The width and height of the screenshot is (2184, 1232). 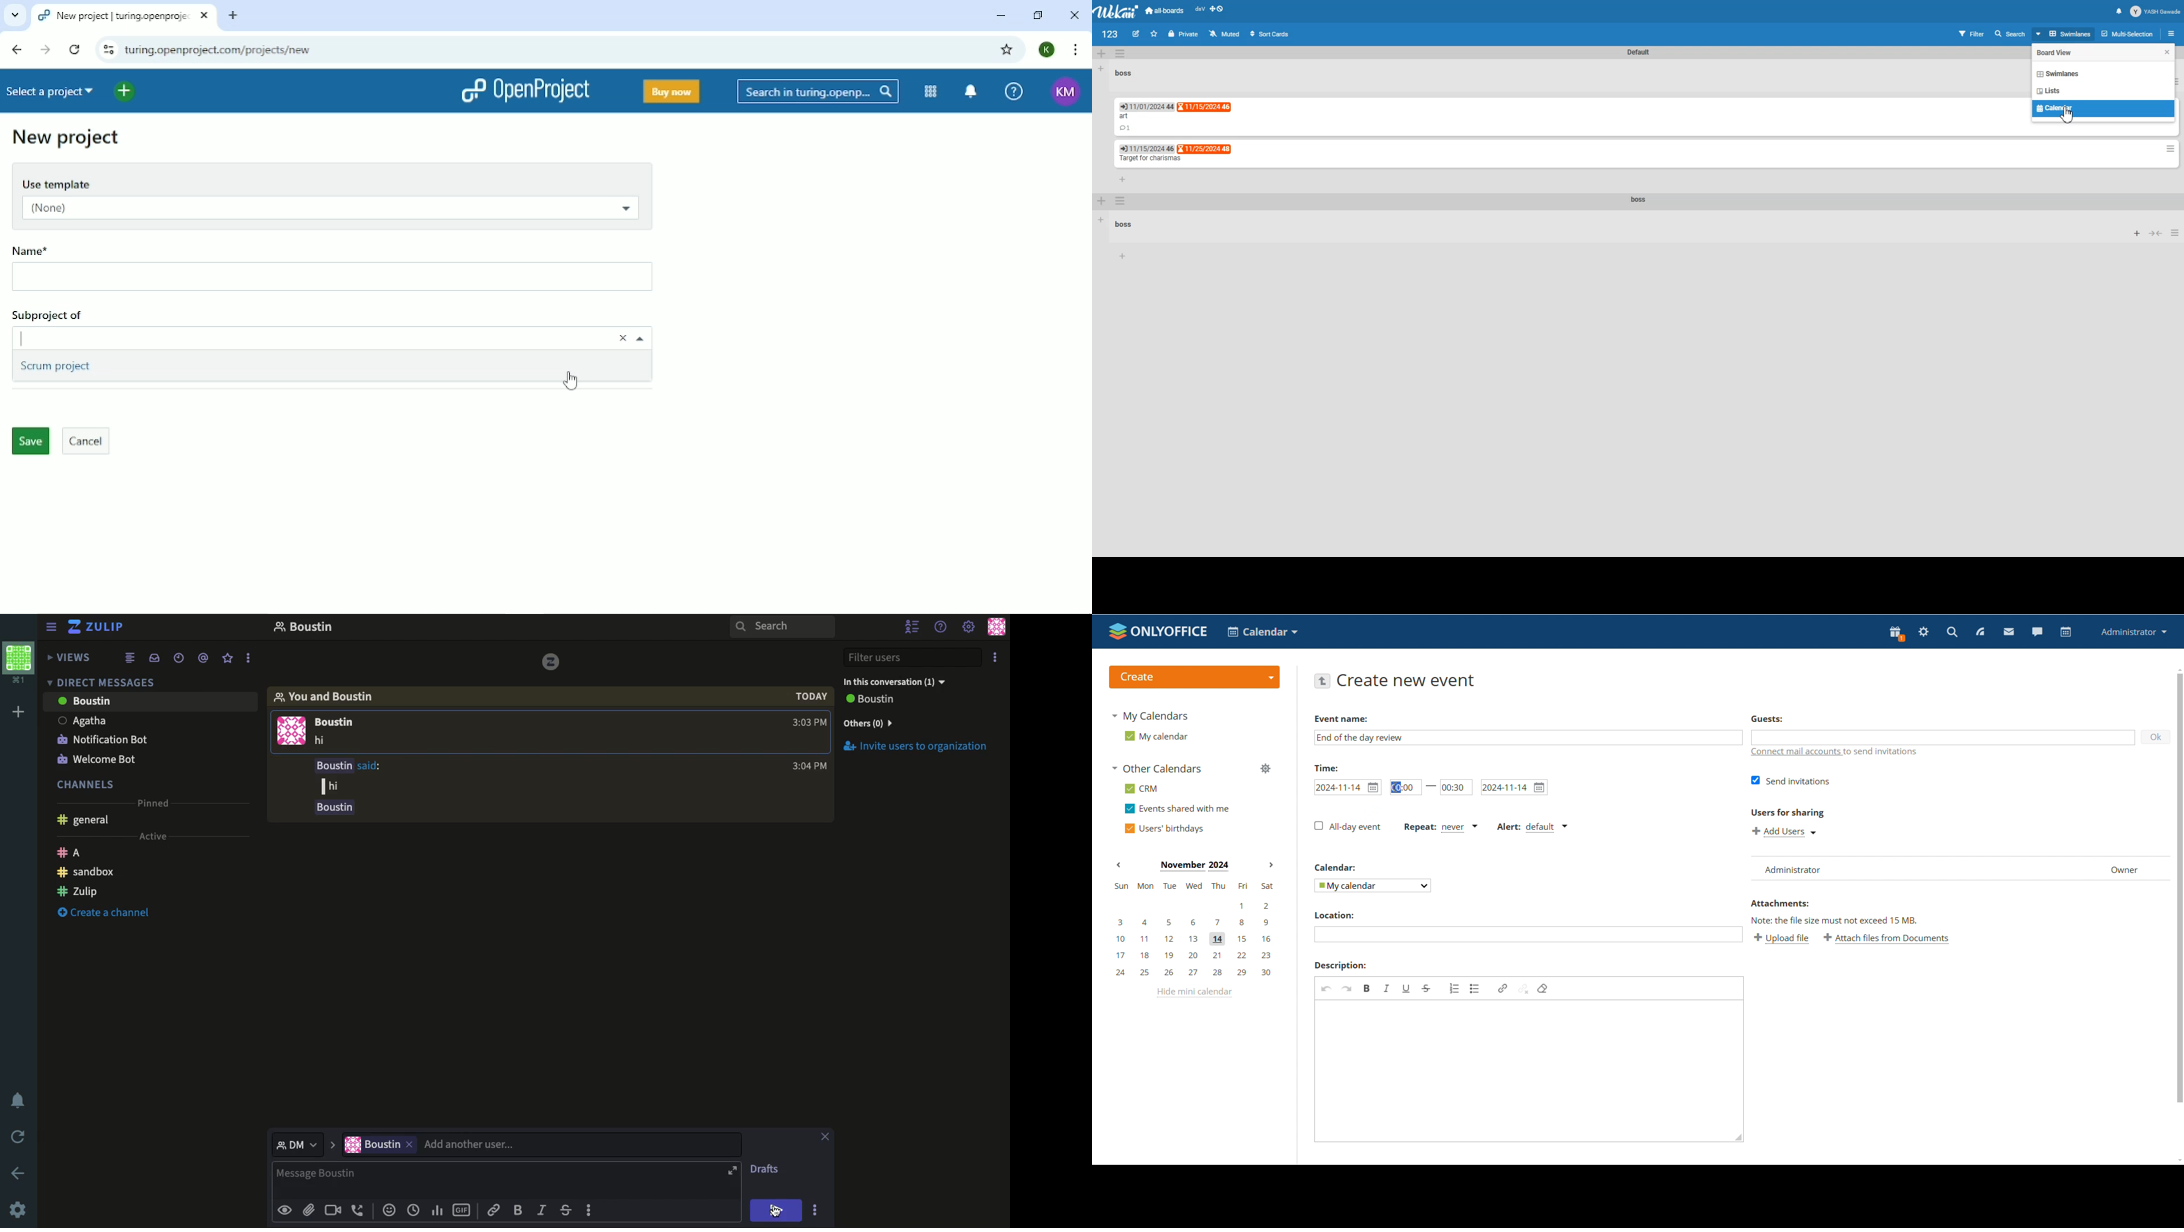 I want to click on present, so click(x=1896, y=633).